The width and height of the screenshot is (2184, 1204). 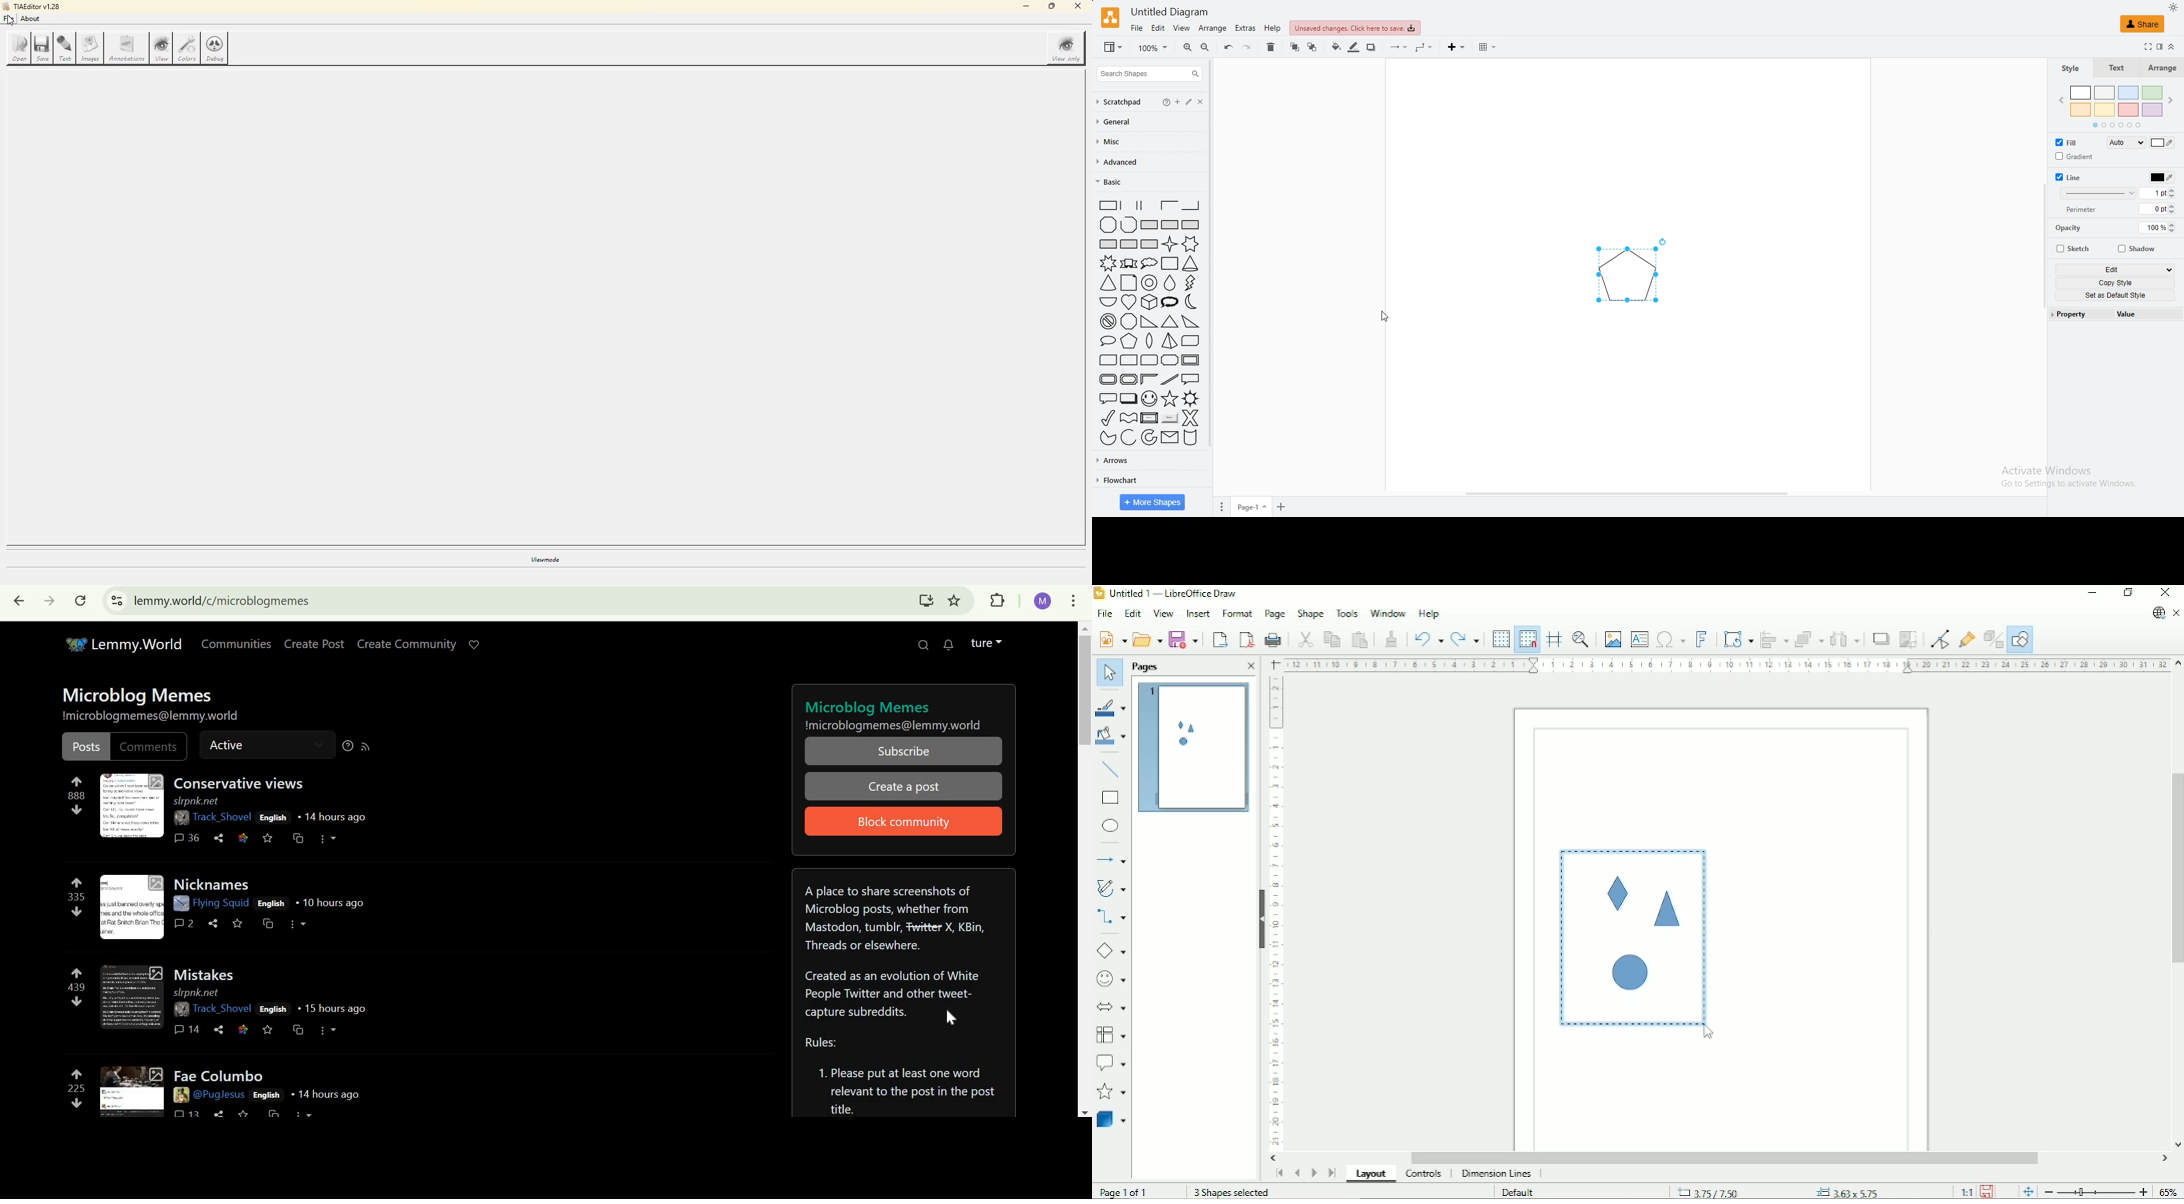 I want to click on SHADOW, so click(x=1372, y=48).